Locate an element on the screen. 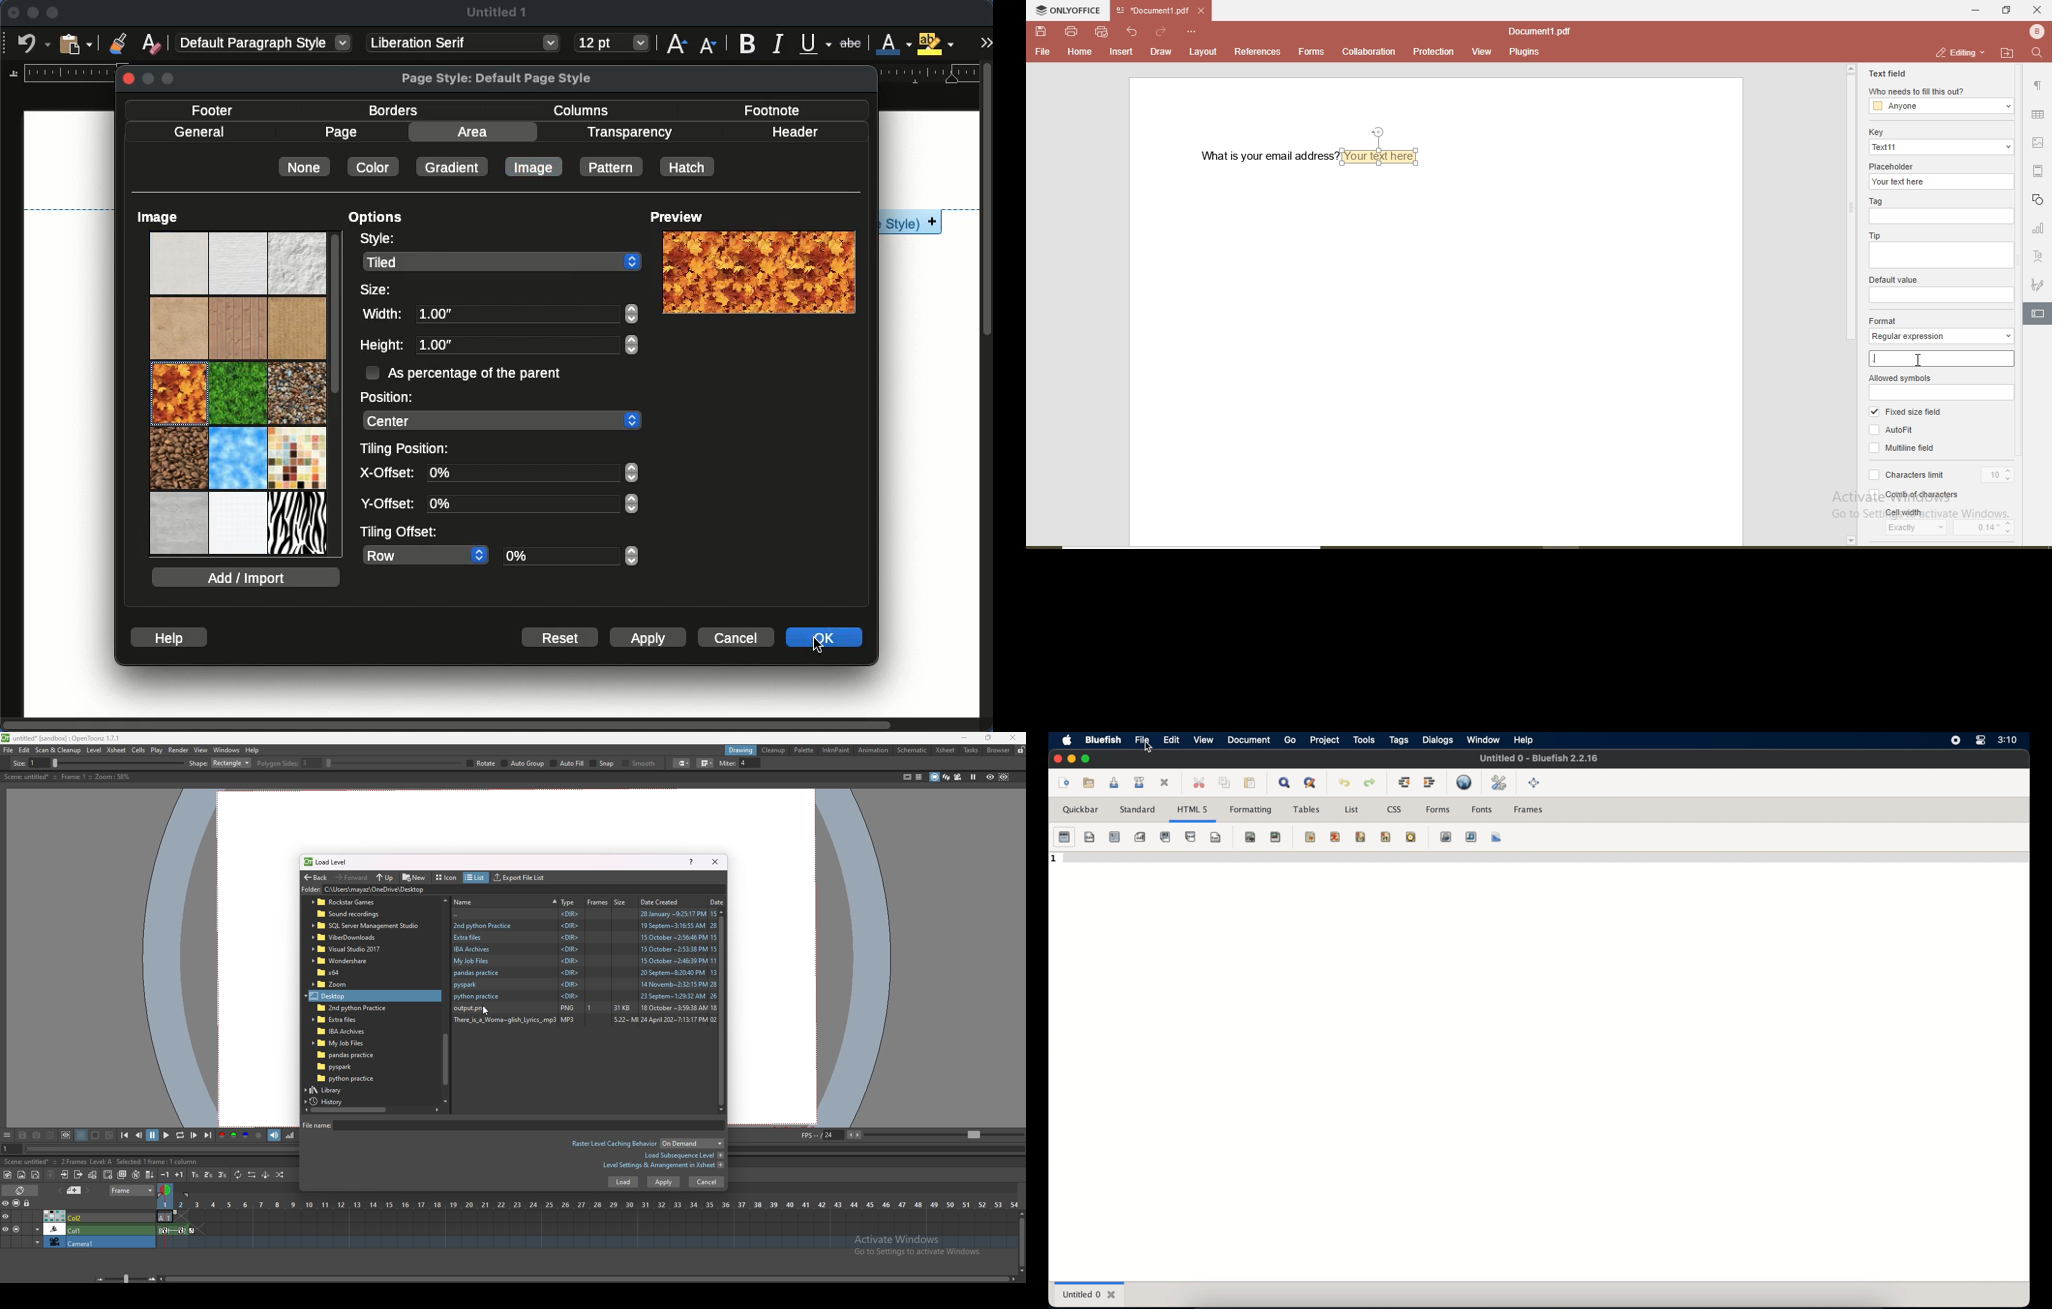  file is located at coordinates (1142, 740).